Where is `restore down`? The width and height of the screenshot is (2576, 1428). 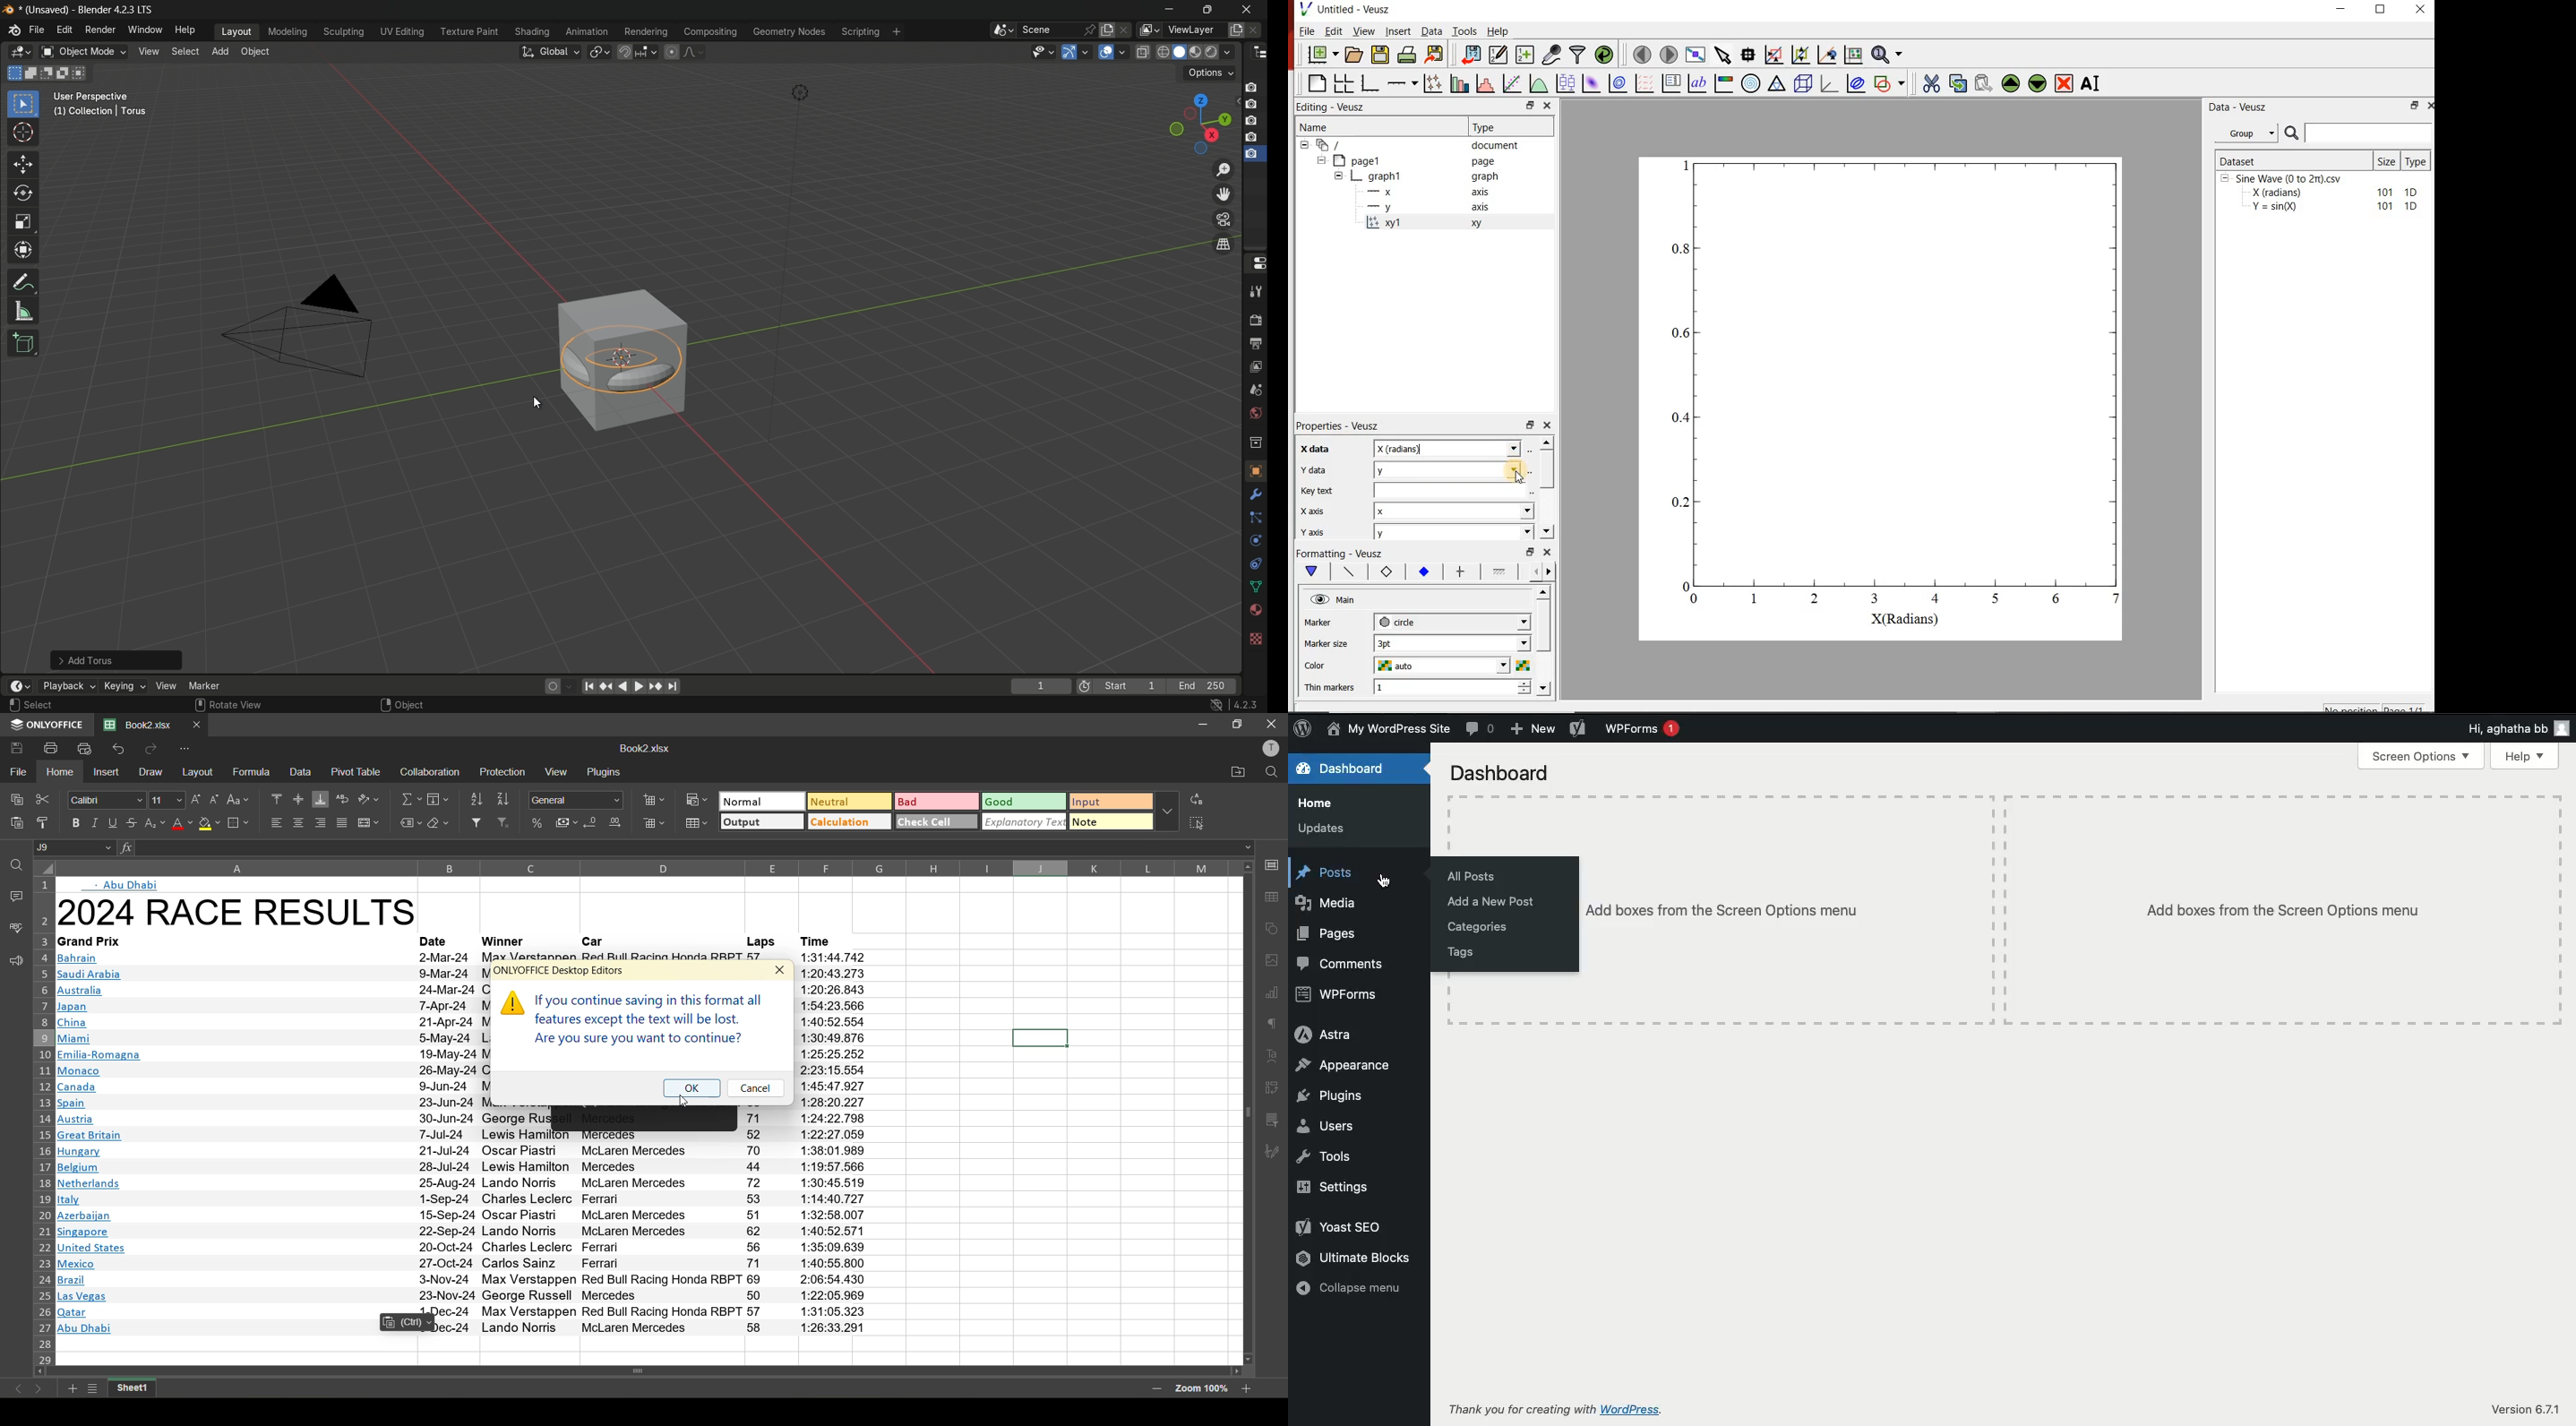
restore down is located at coordinates (1236, 724).